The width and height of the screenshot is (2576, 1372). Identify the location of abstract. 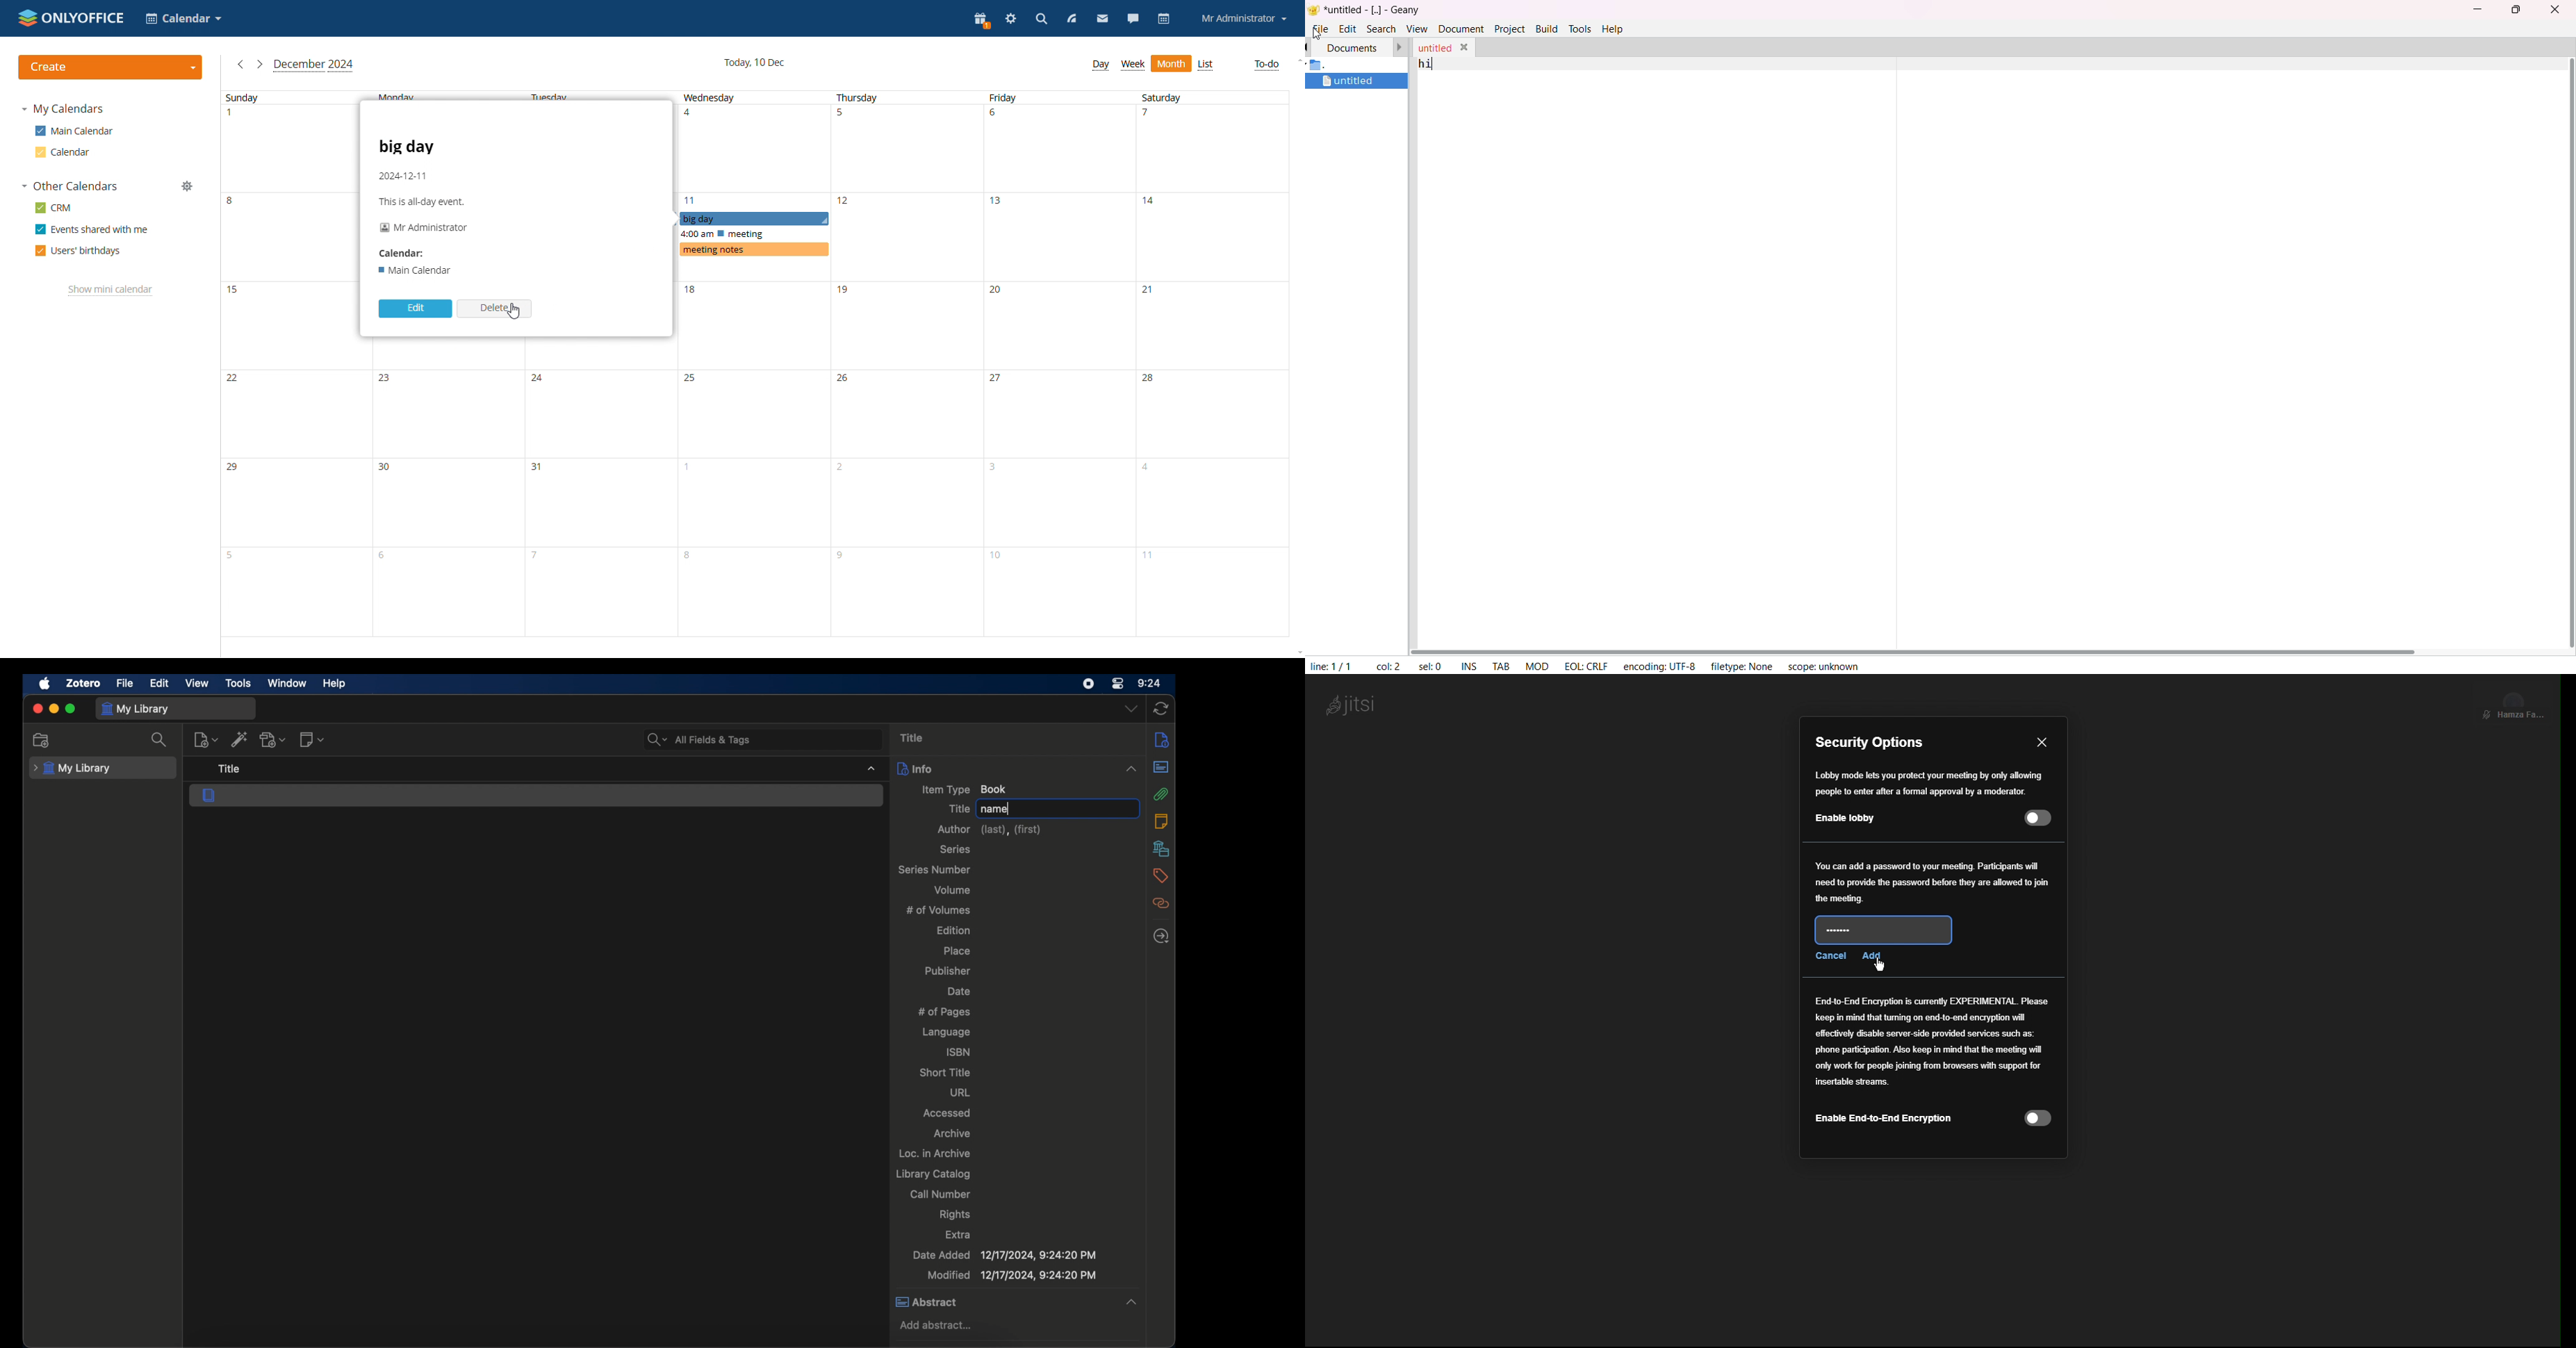
(926, 1301).